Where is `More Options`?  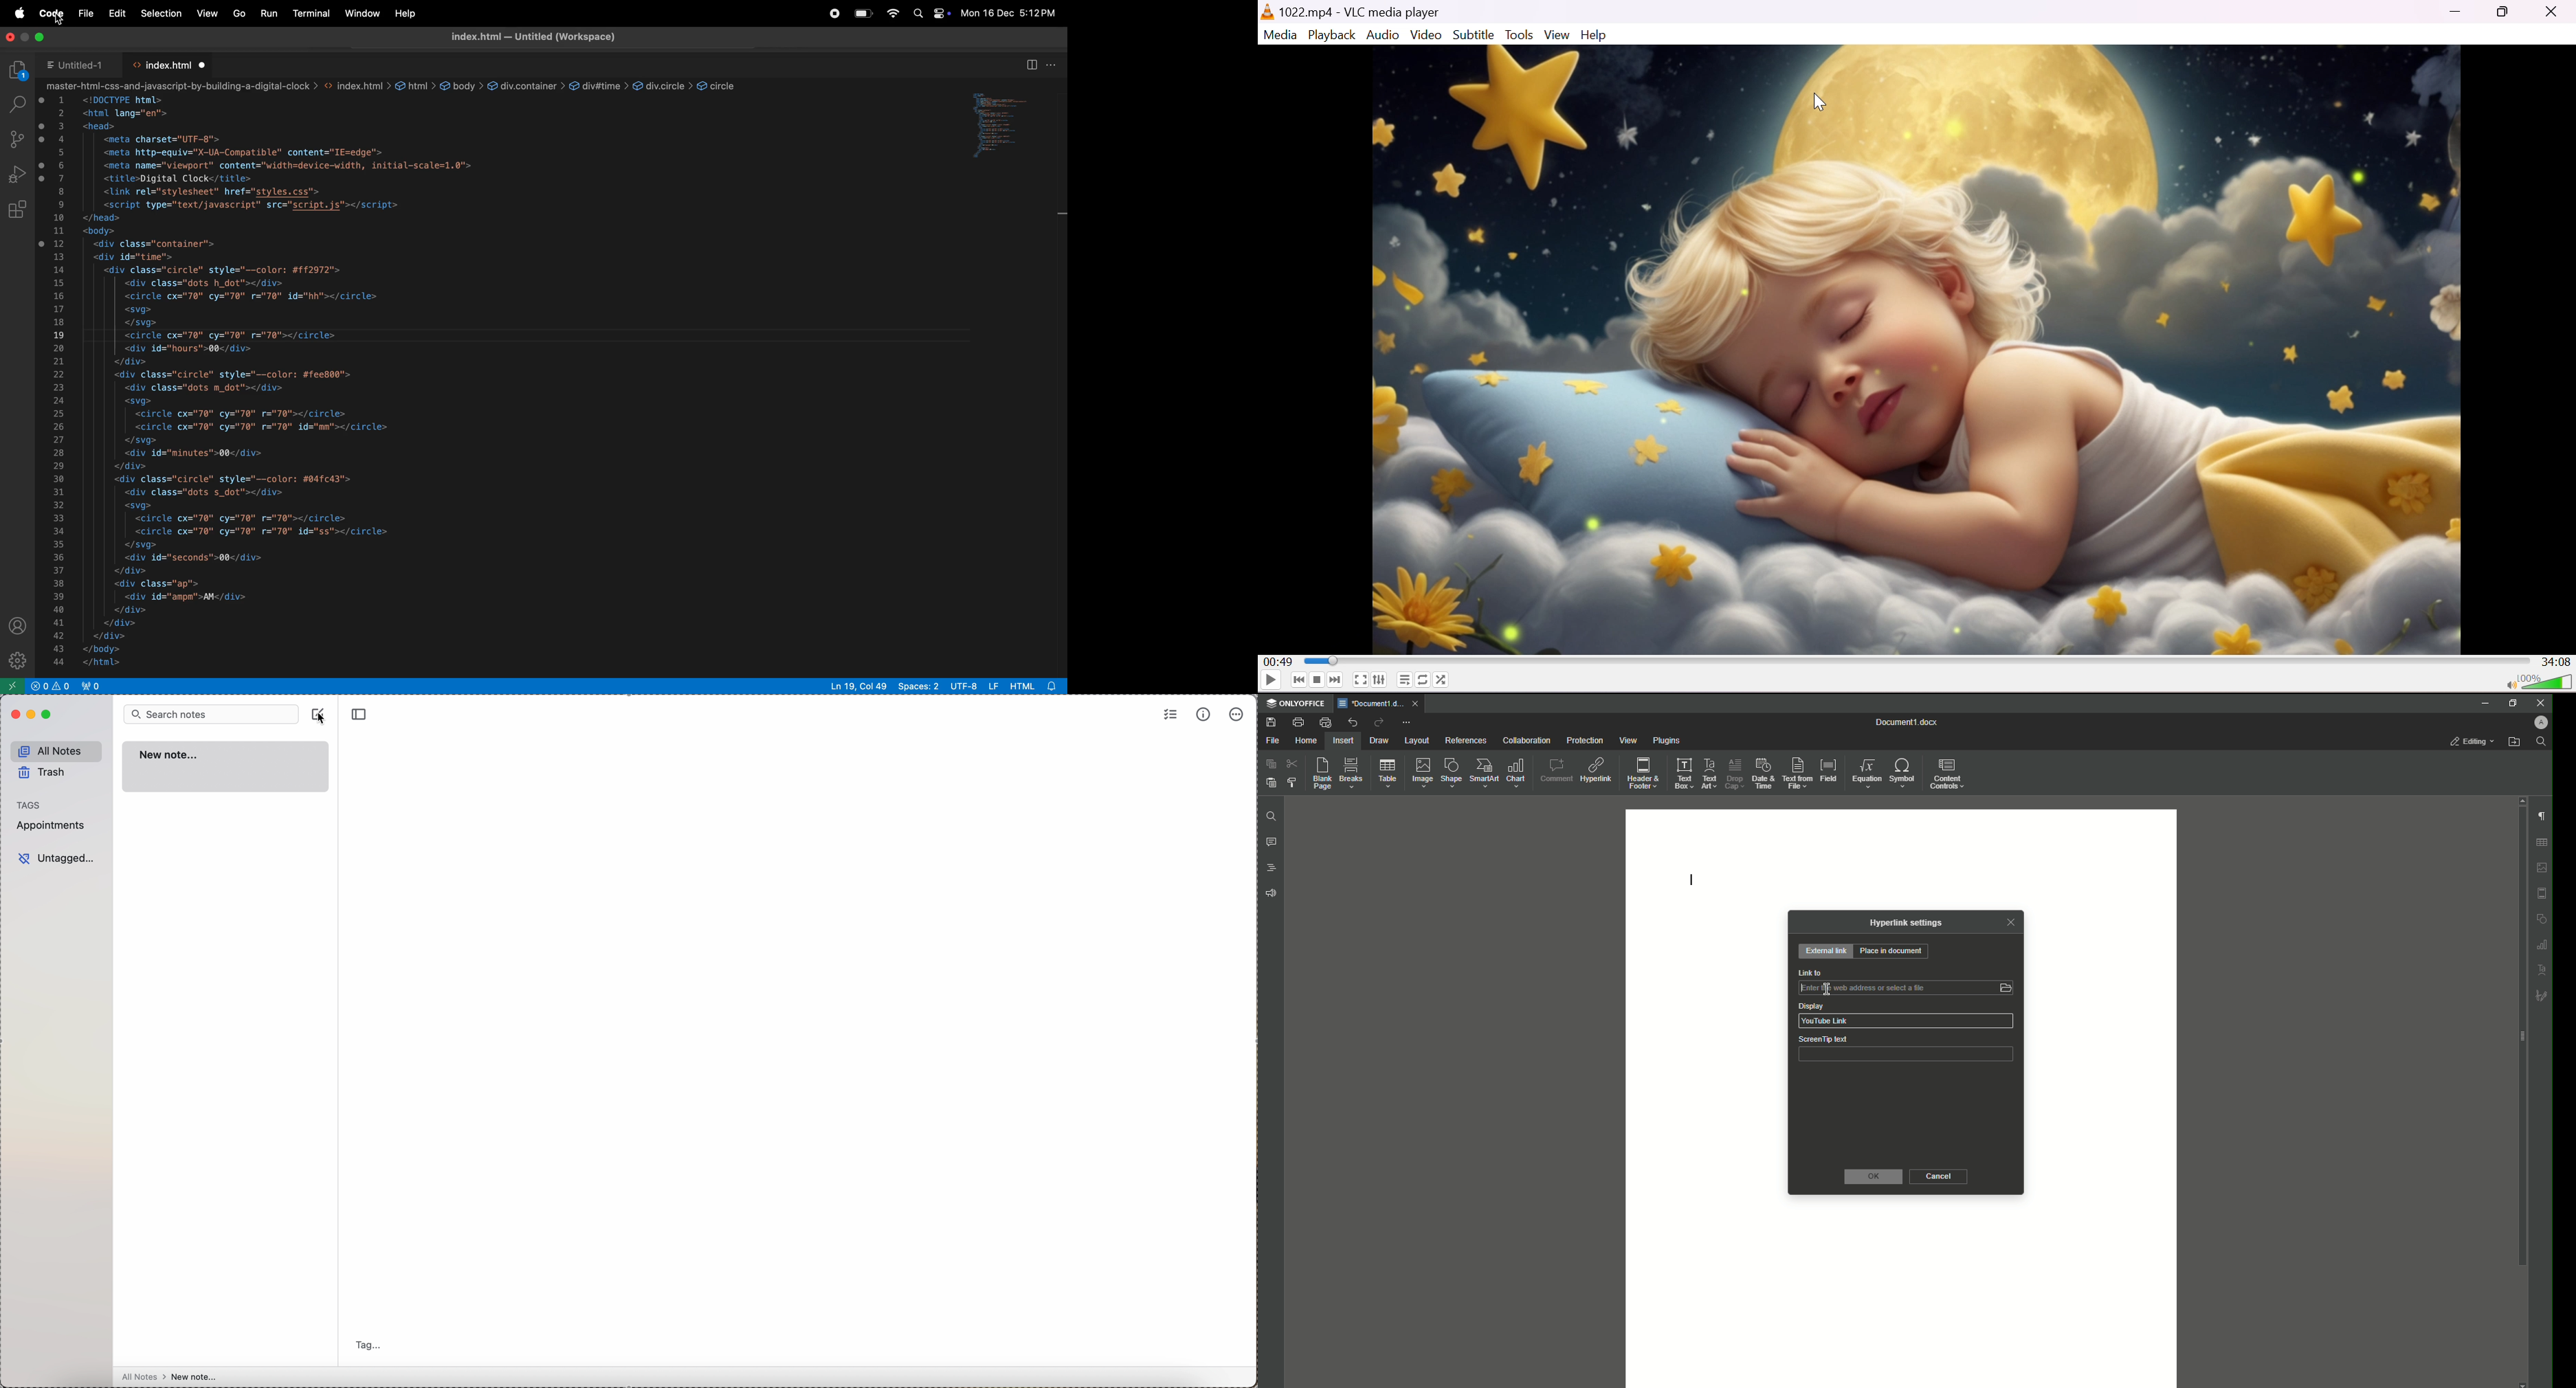
More Options is located at coordinates (1408, 723).